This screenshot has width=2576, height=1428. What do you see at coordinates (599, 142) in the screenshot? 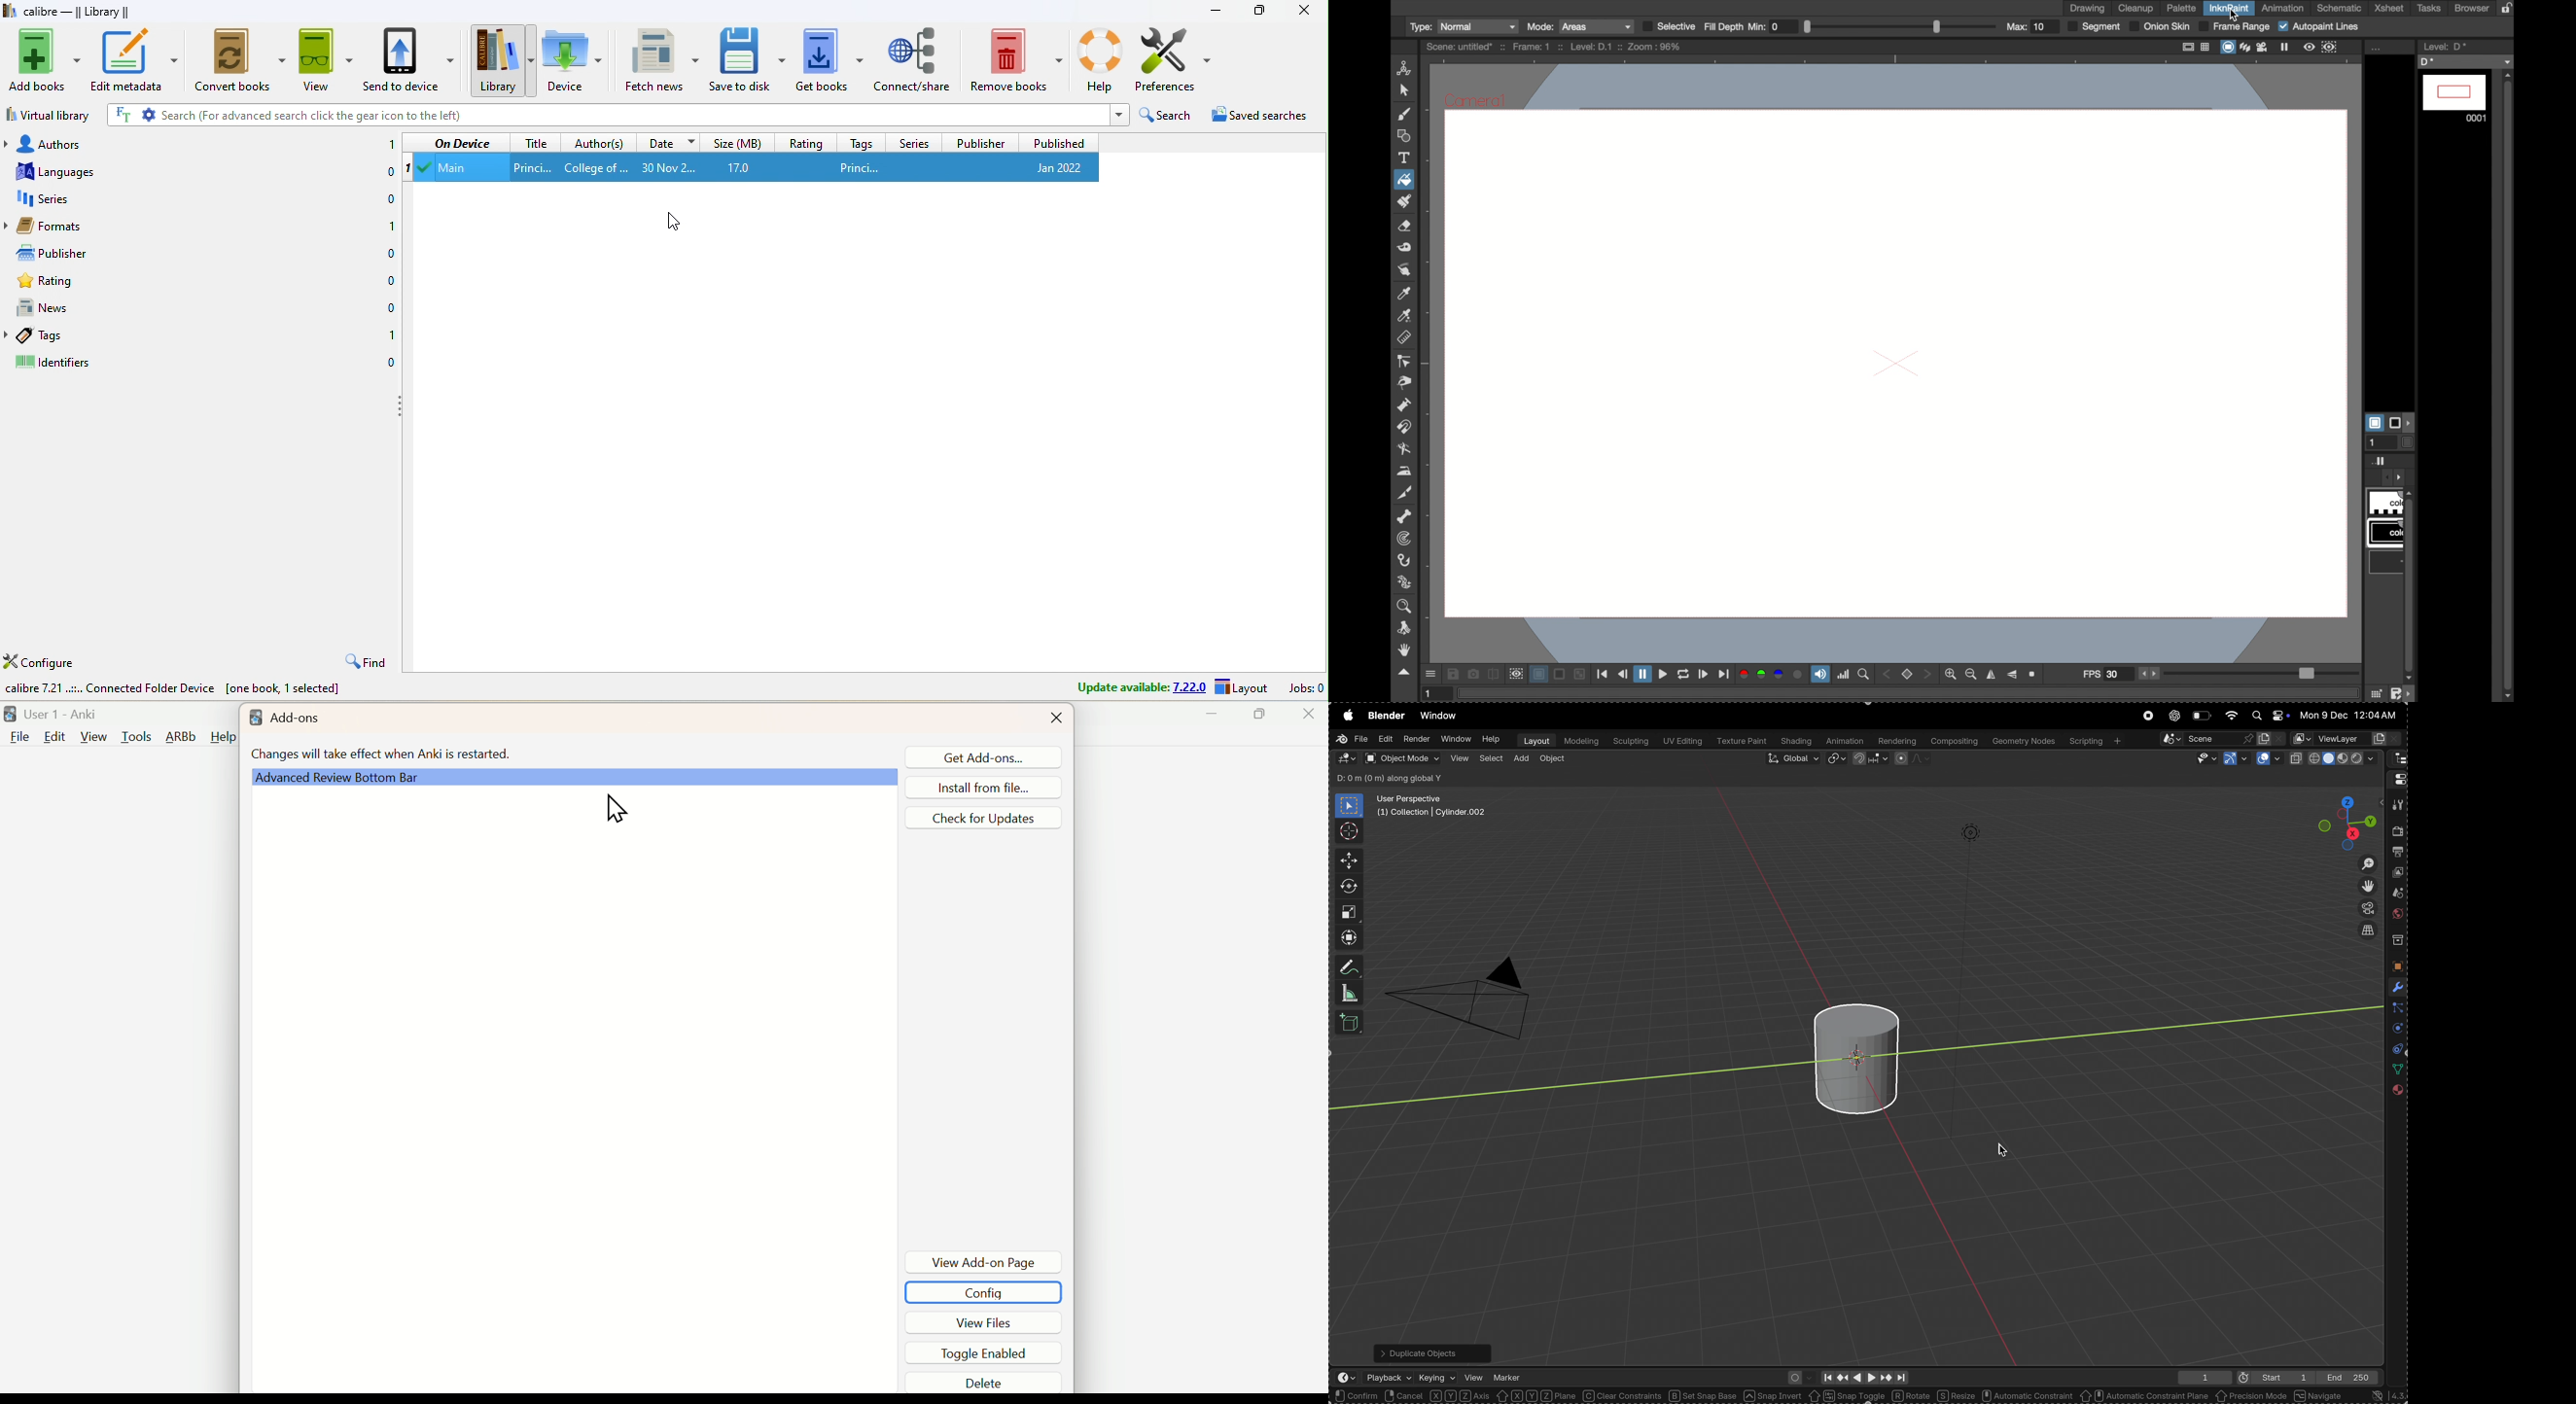
I see `author(s)` at bounding box center [599, 142].